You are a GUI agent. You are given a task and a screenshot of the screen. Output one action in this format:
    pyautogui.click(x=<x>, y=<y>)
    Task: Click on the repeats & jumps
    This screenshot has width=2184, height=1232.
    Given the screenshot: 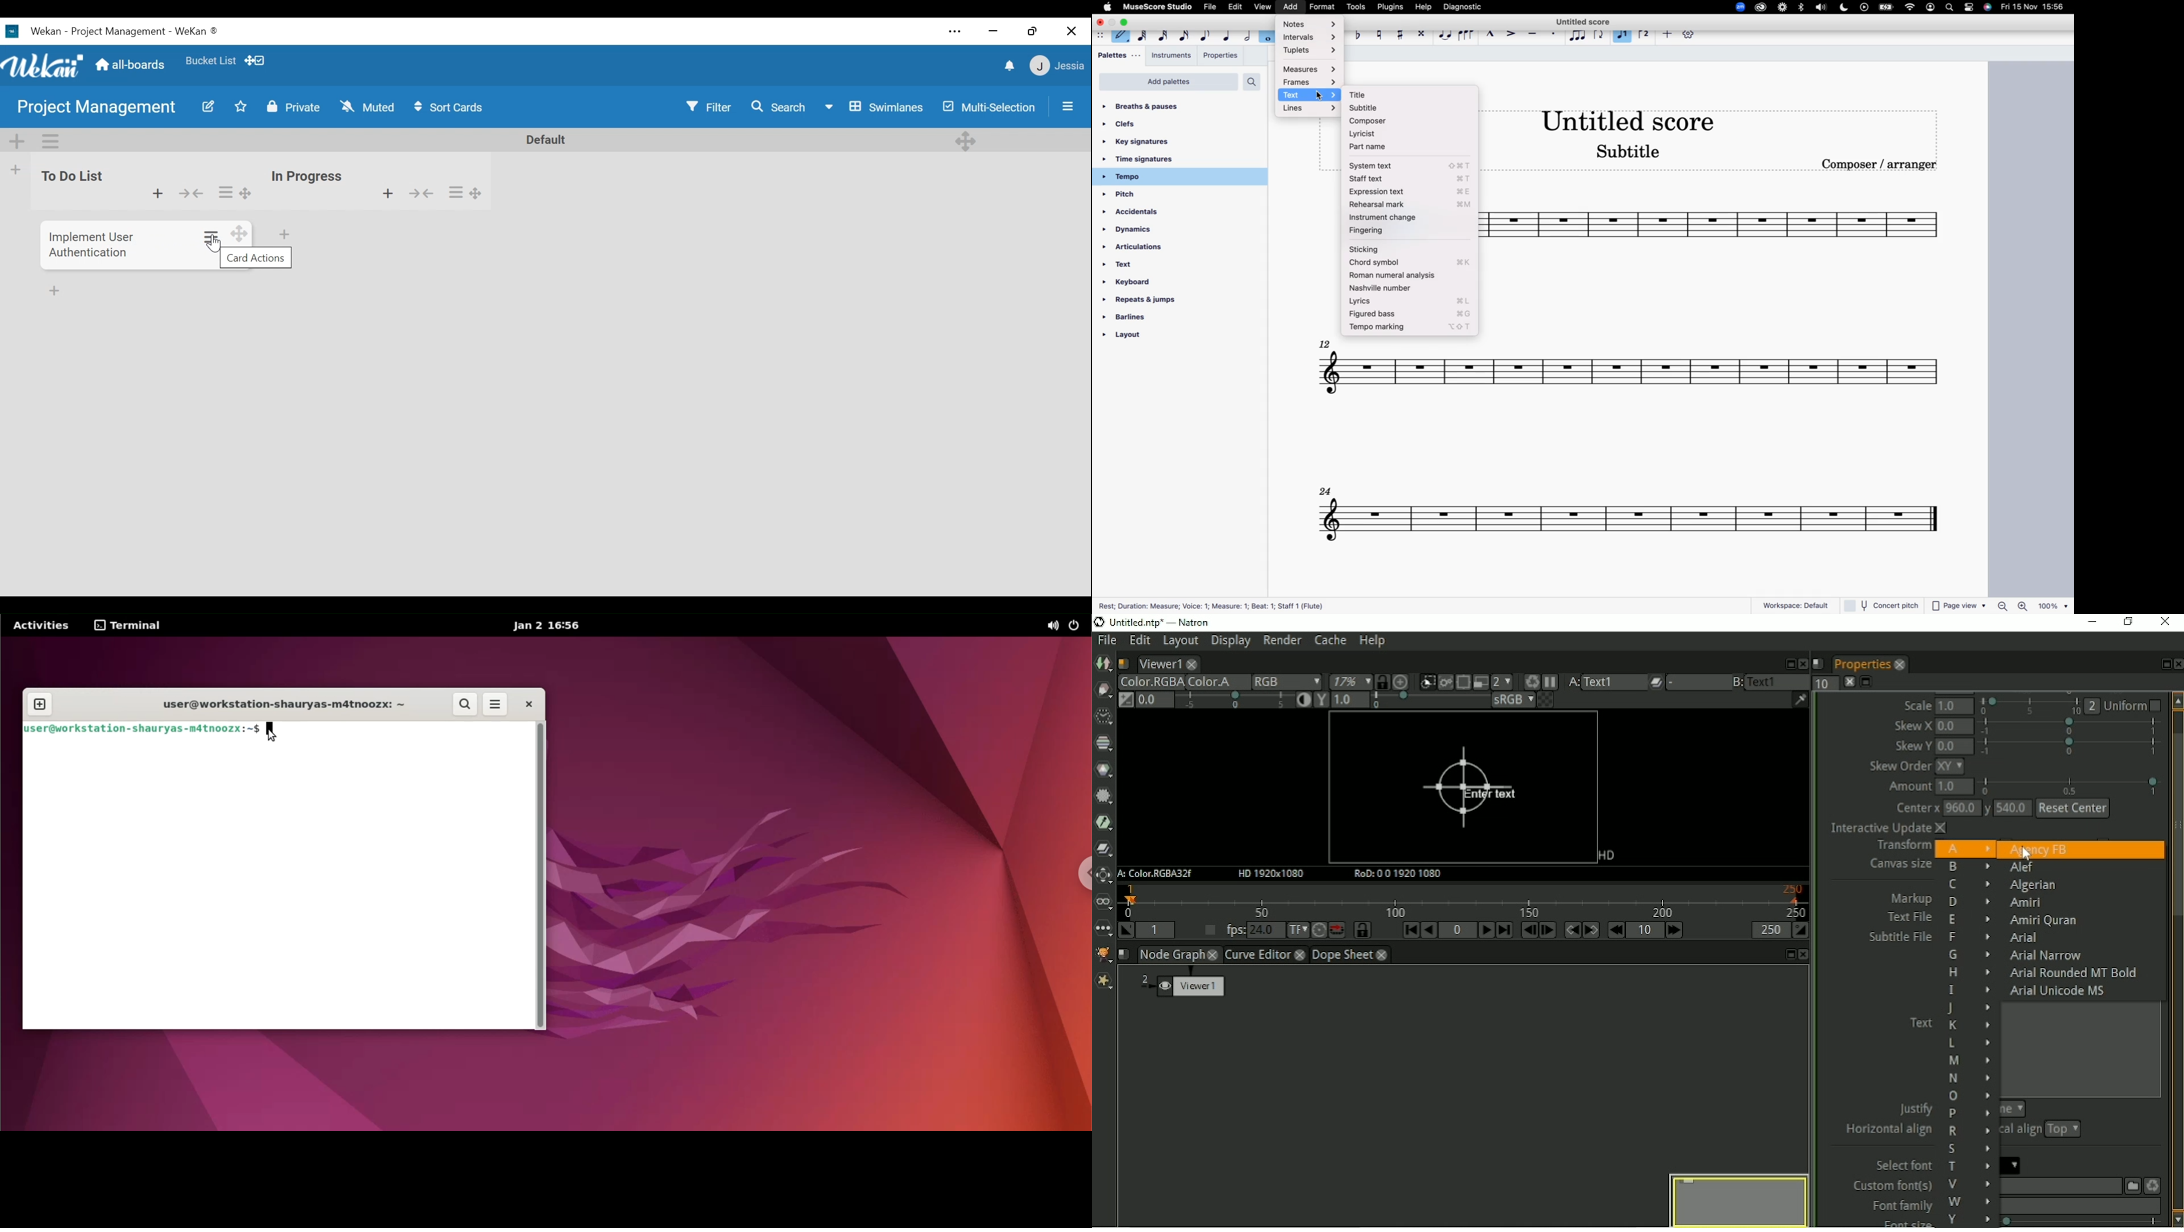 What is the action you would take?
    pyautogui.click(x=1149, y=302)
    